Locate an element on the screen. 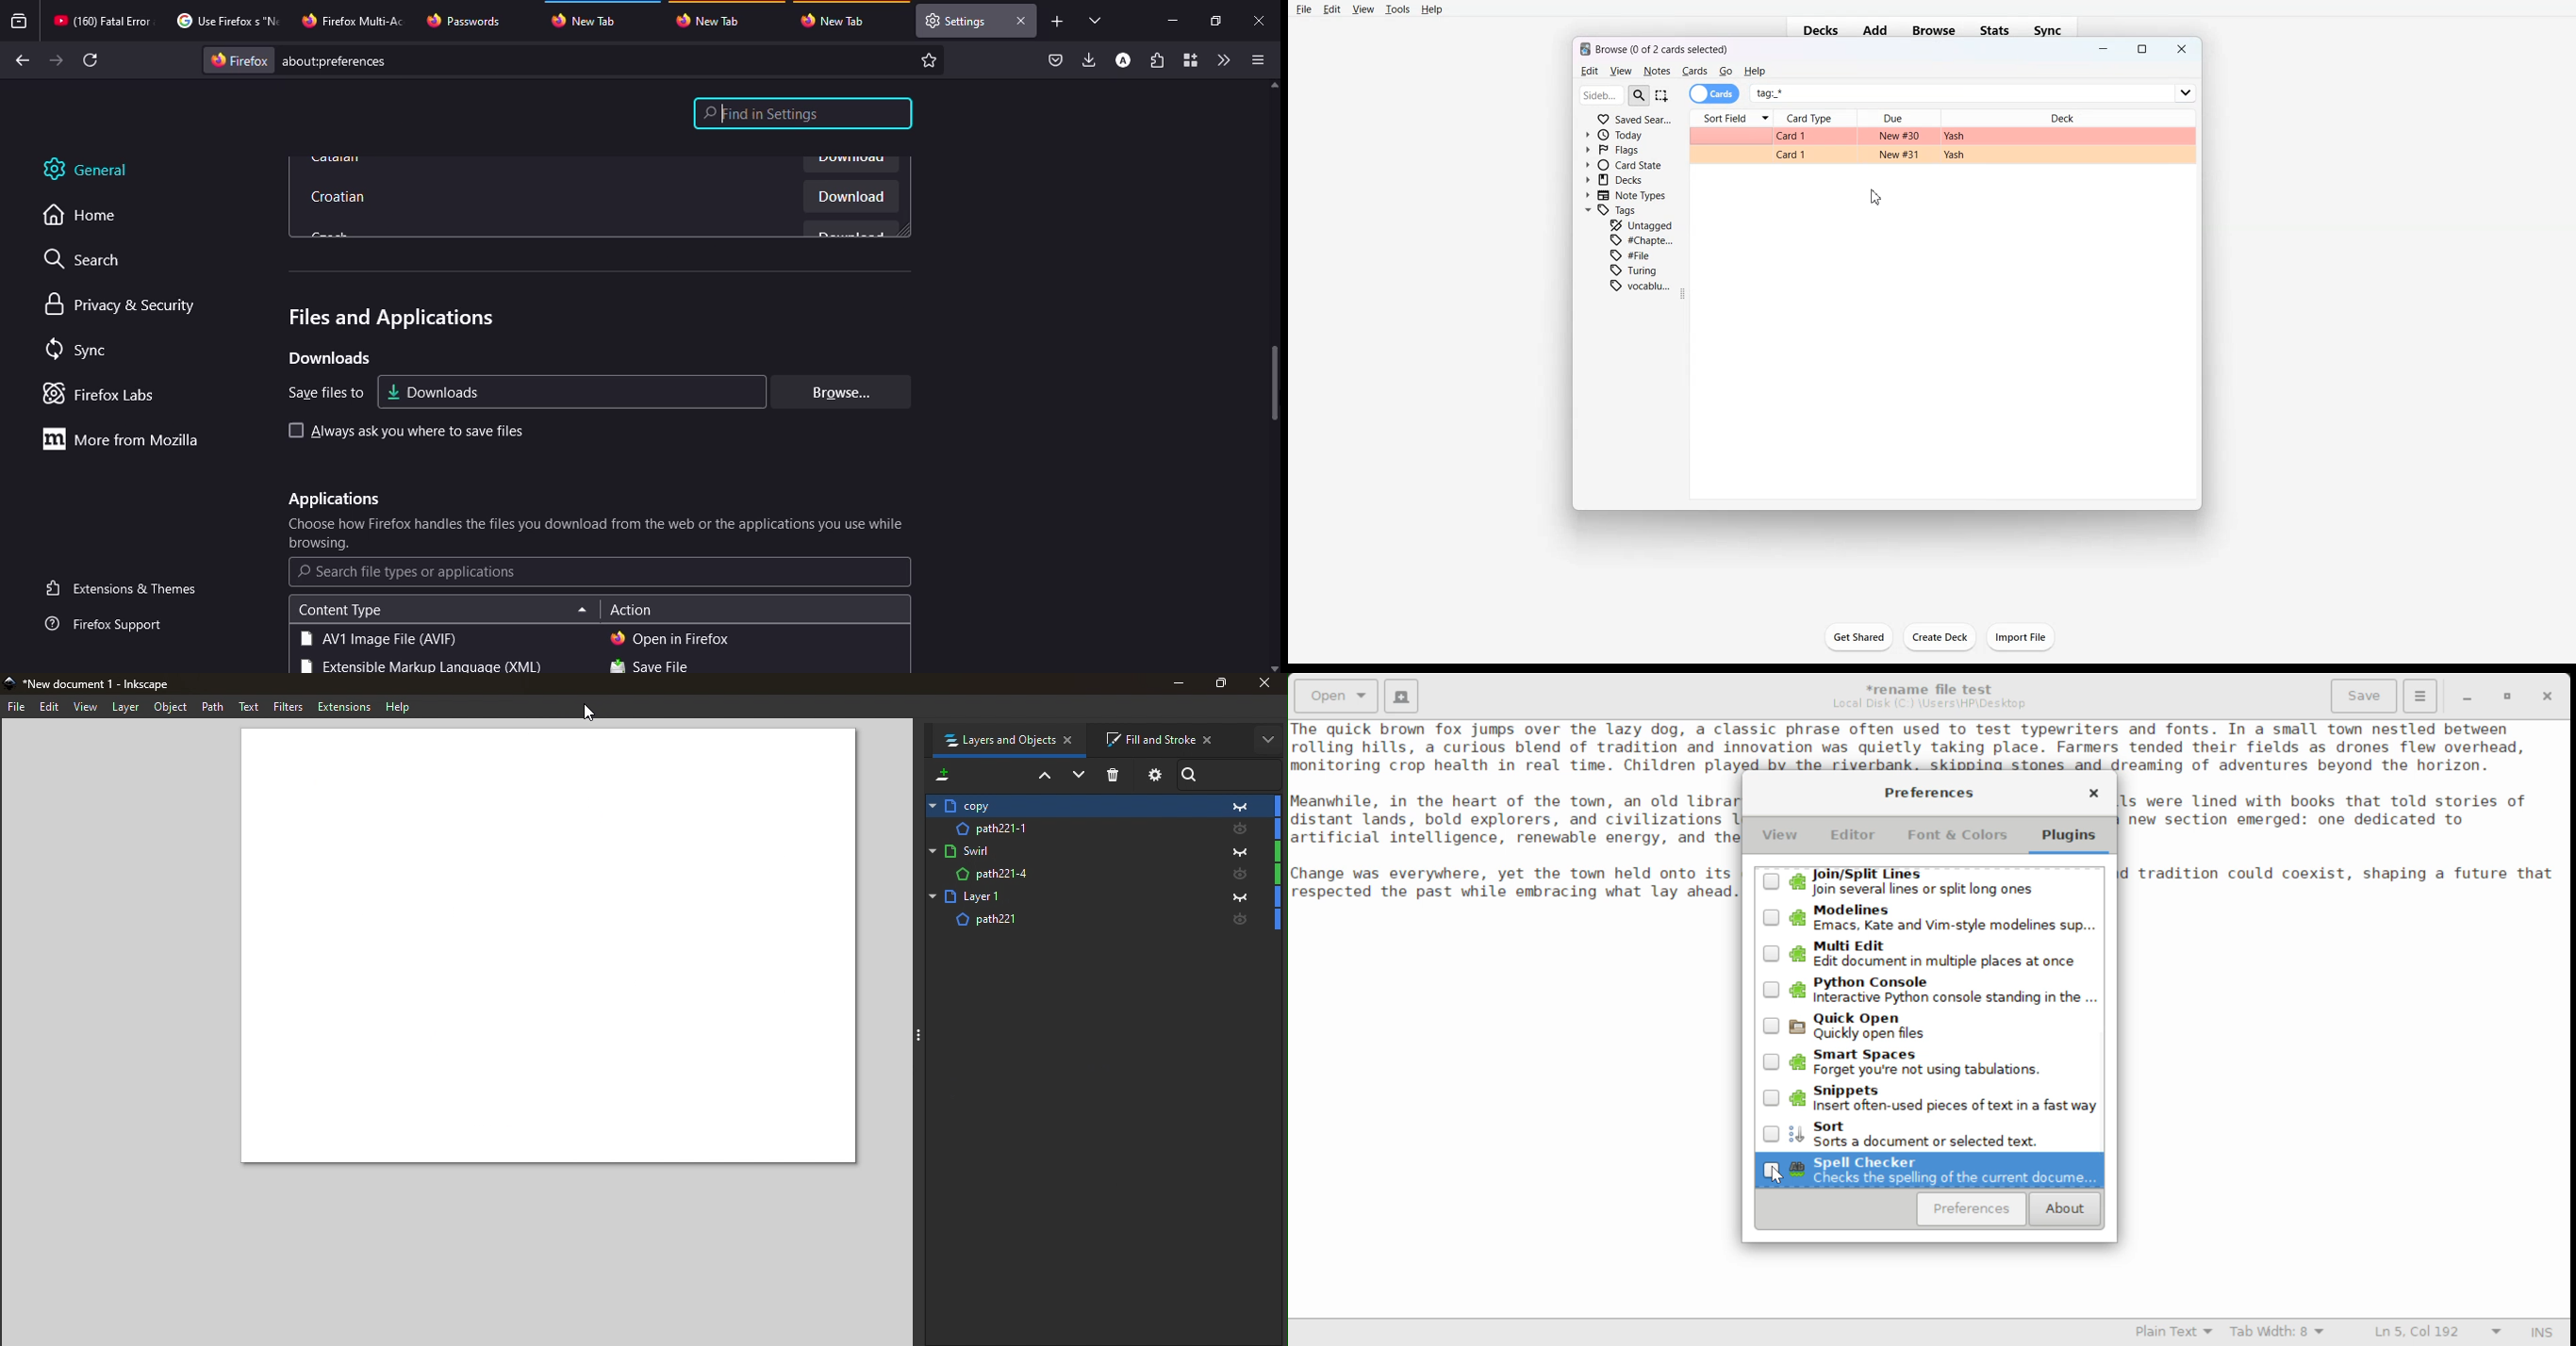  File Location is located at coordinates (1929, 704).